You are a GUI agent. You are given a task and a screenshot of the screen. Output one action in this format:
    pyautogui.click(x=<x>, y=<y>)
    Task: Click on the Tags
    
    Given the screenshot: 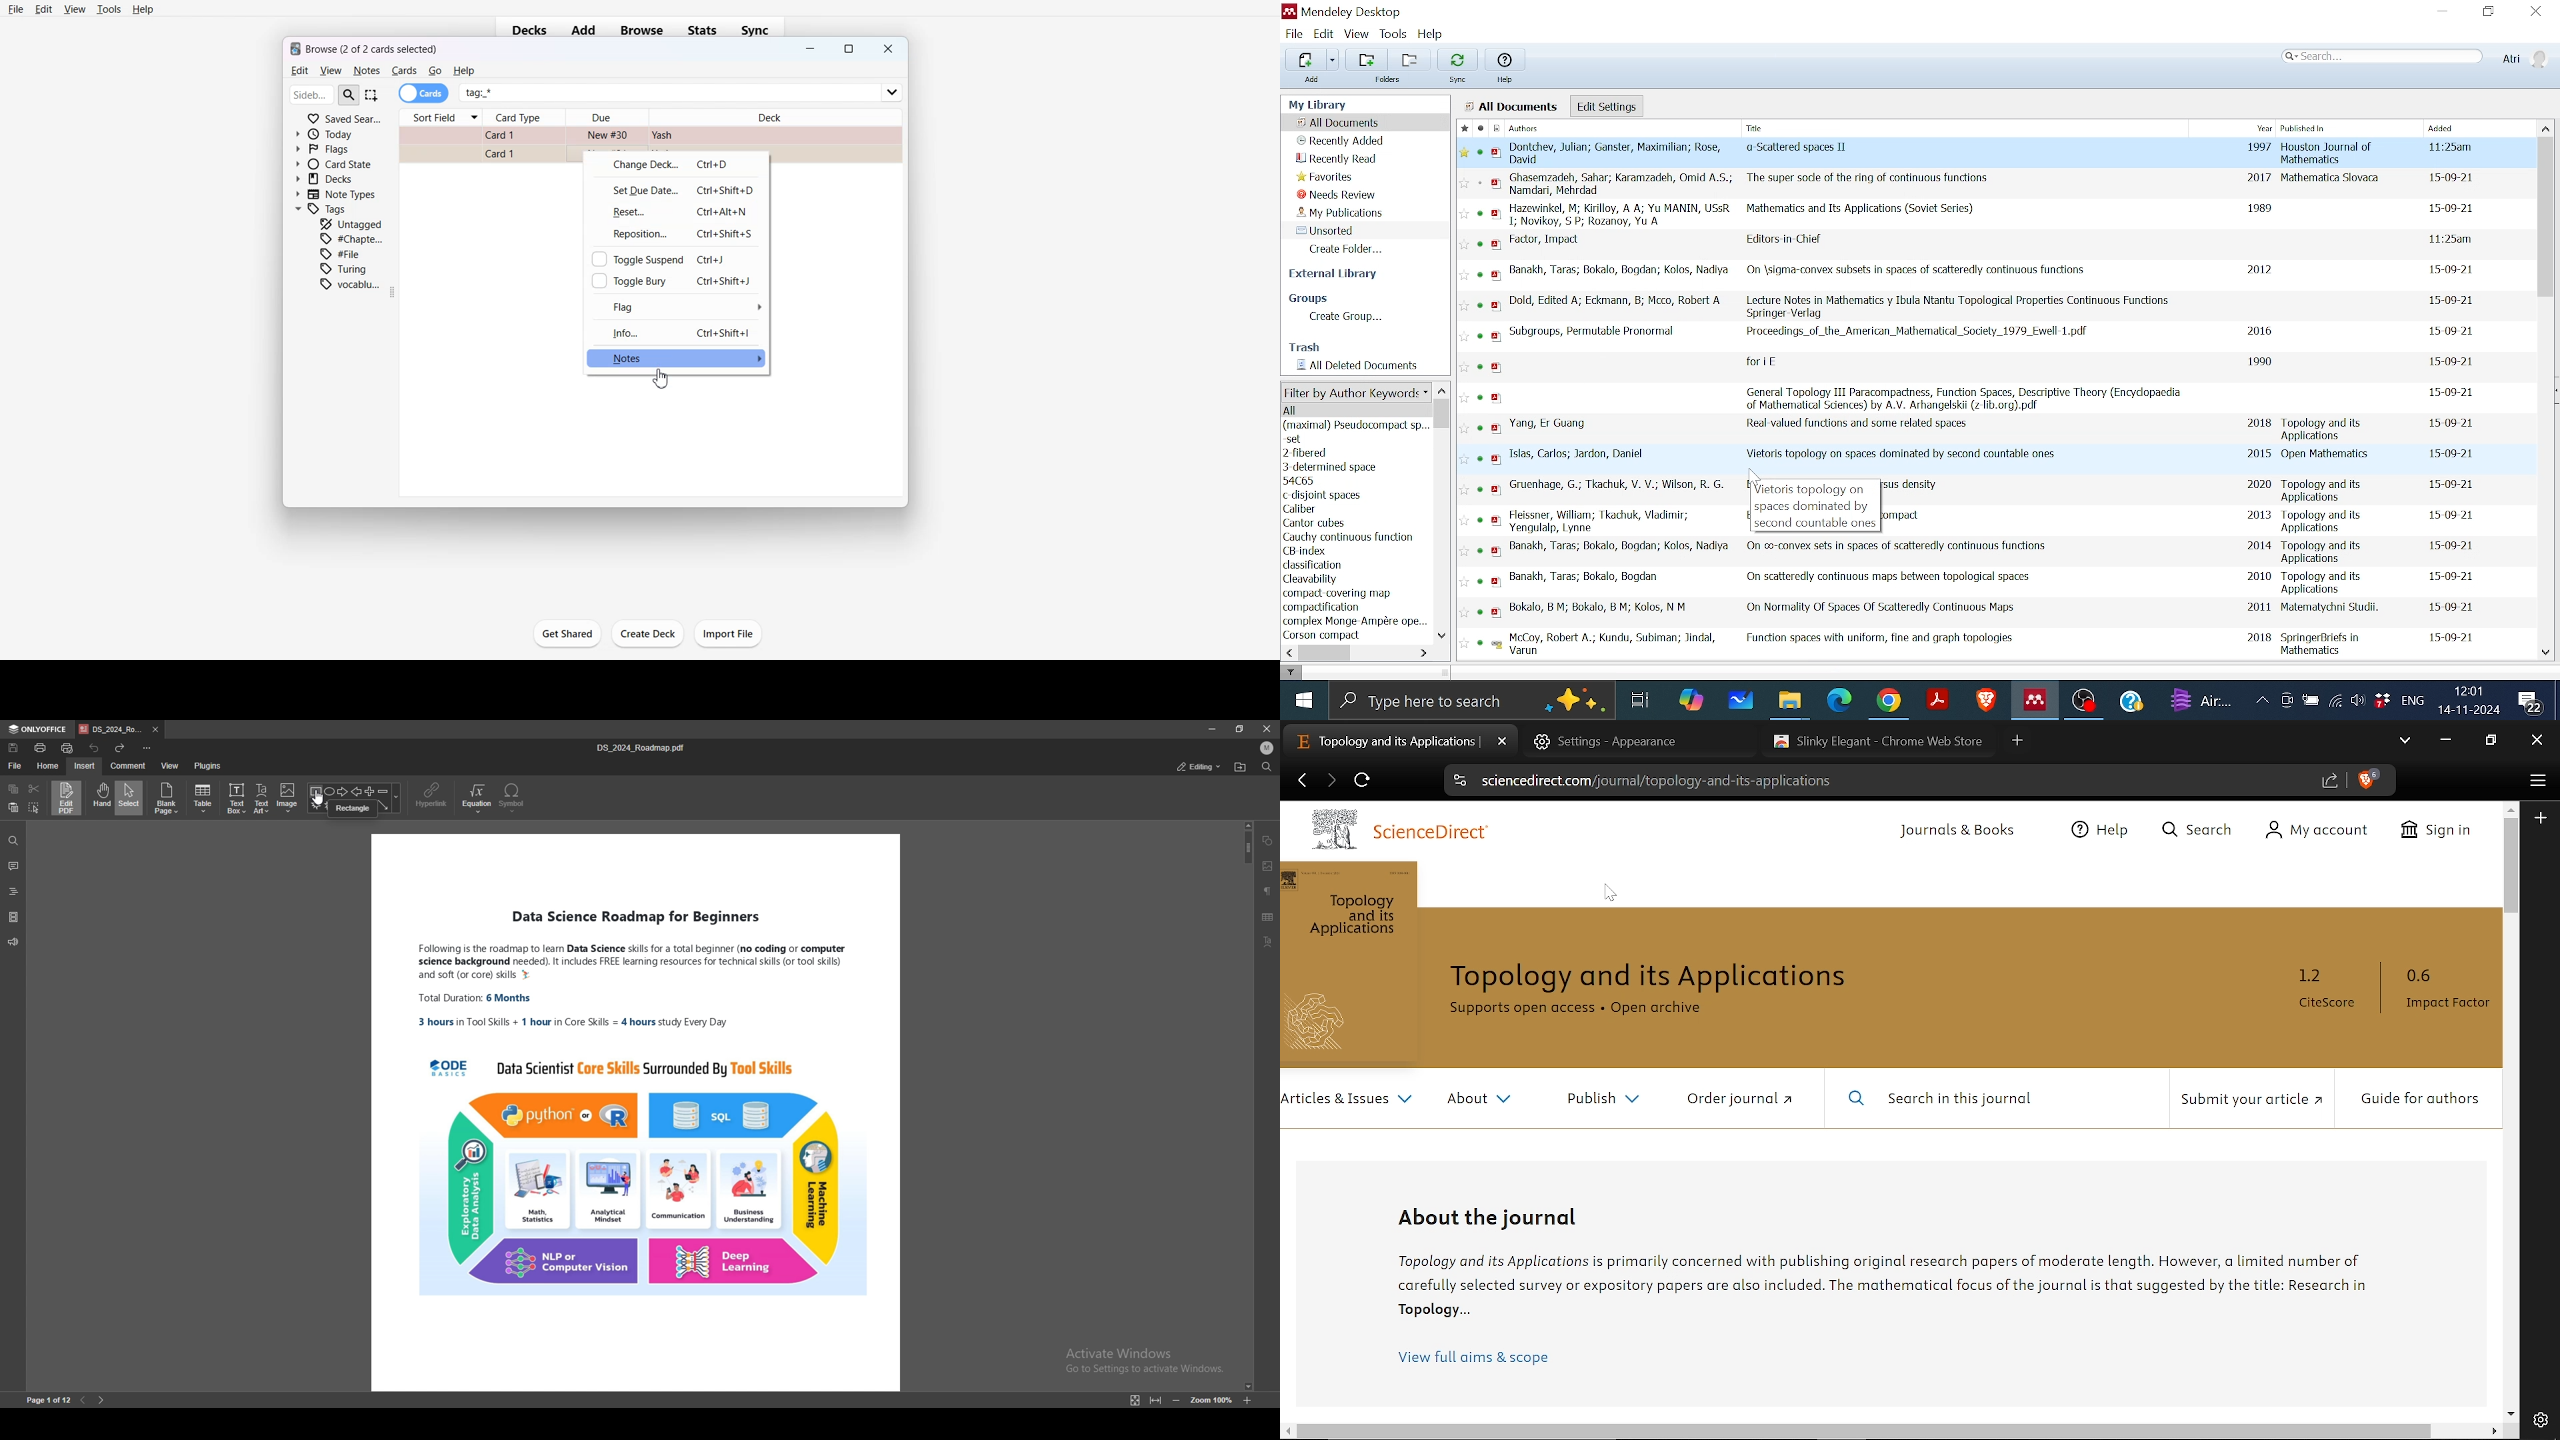 What is the action you would take?
    pyautogui.click(x=322, y=209)
    